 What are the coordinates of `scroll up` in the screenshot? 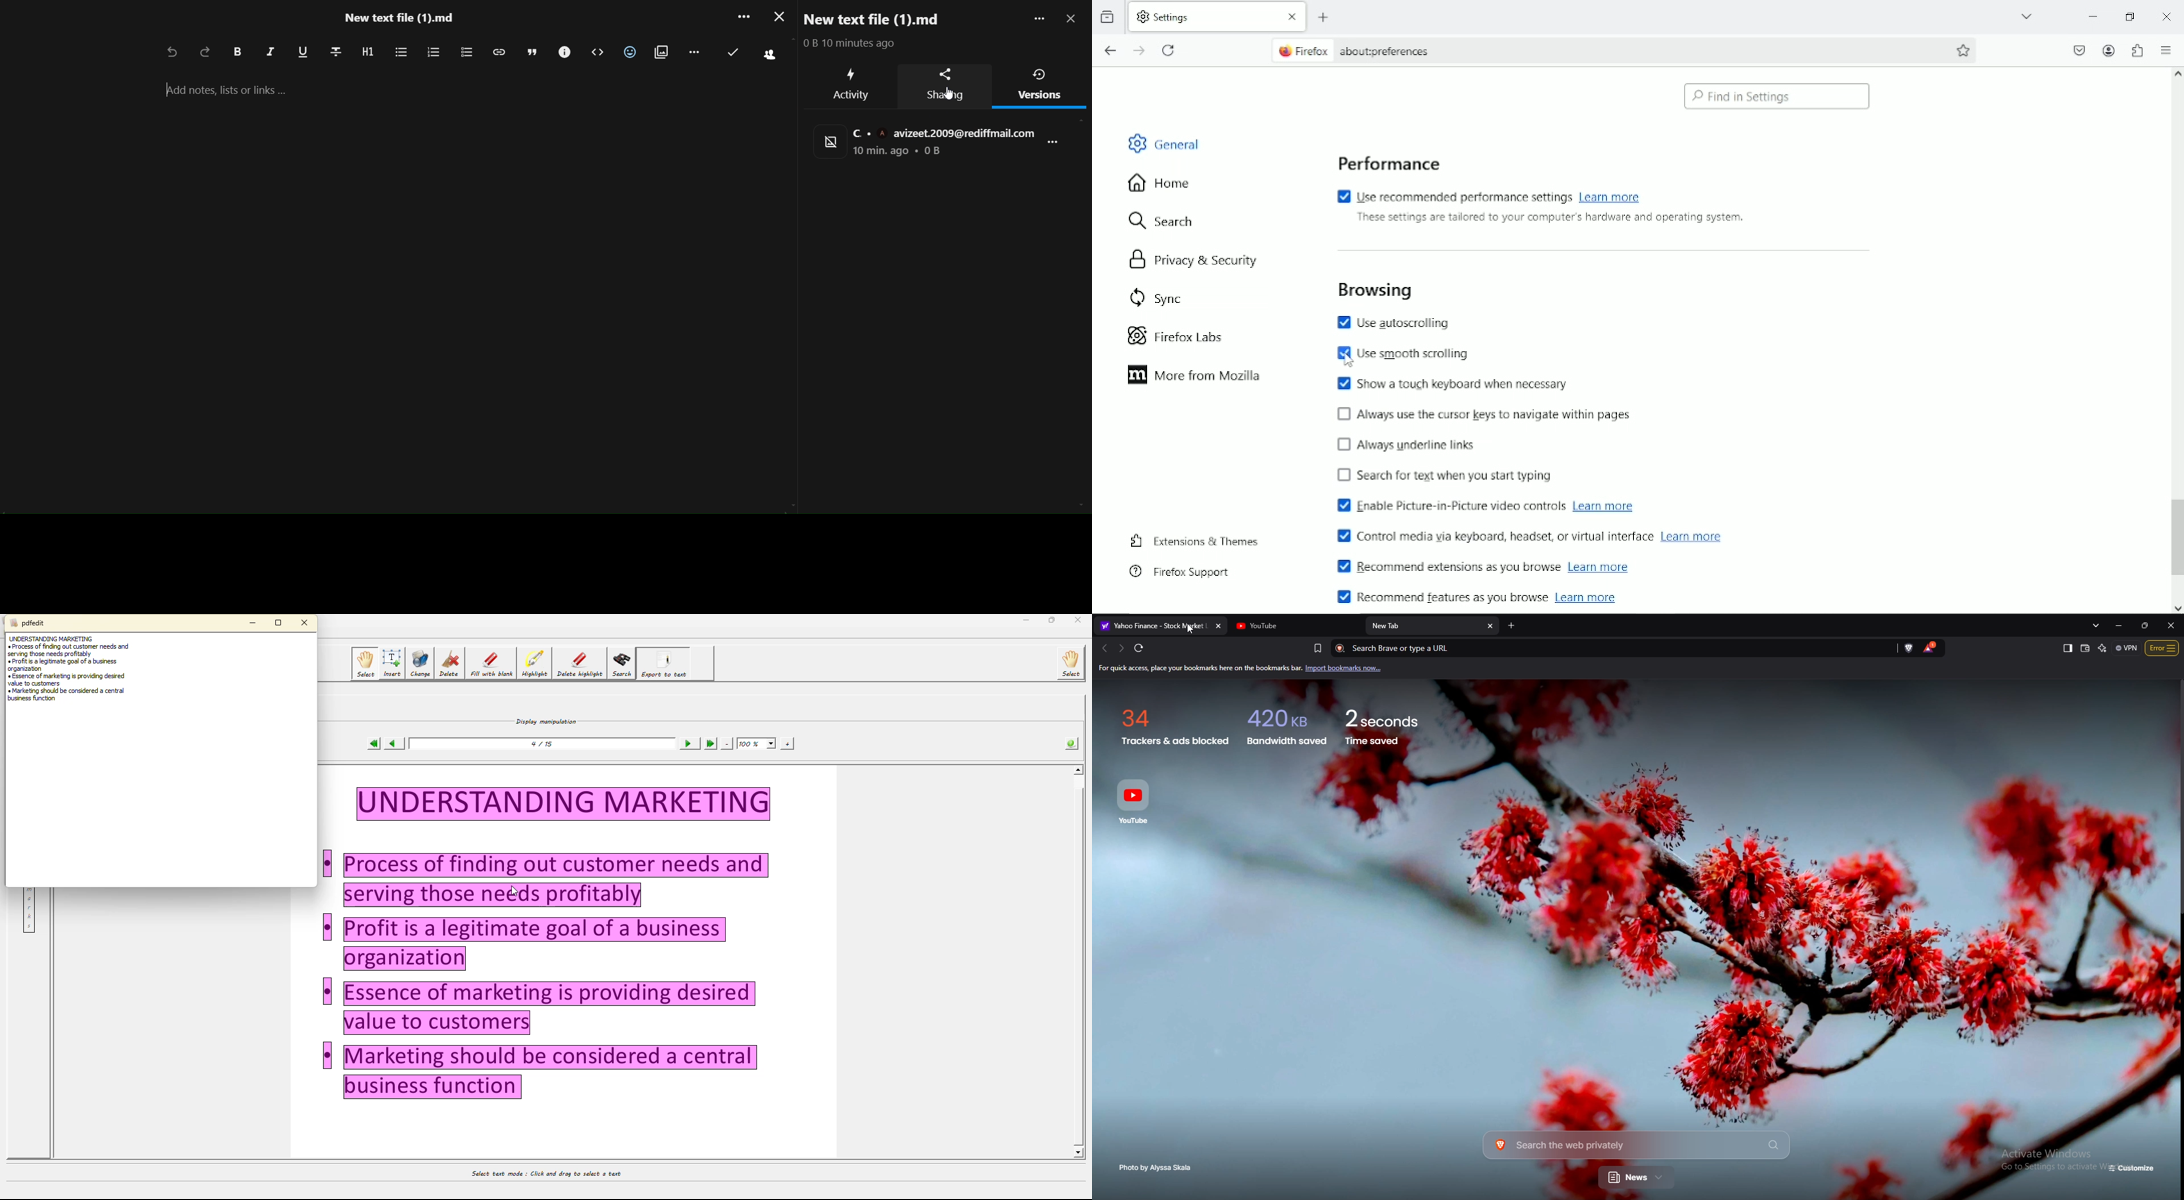 It's located at (2176, 75).